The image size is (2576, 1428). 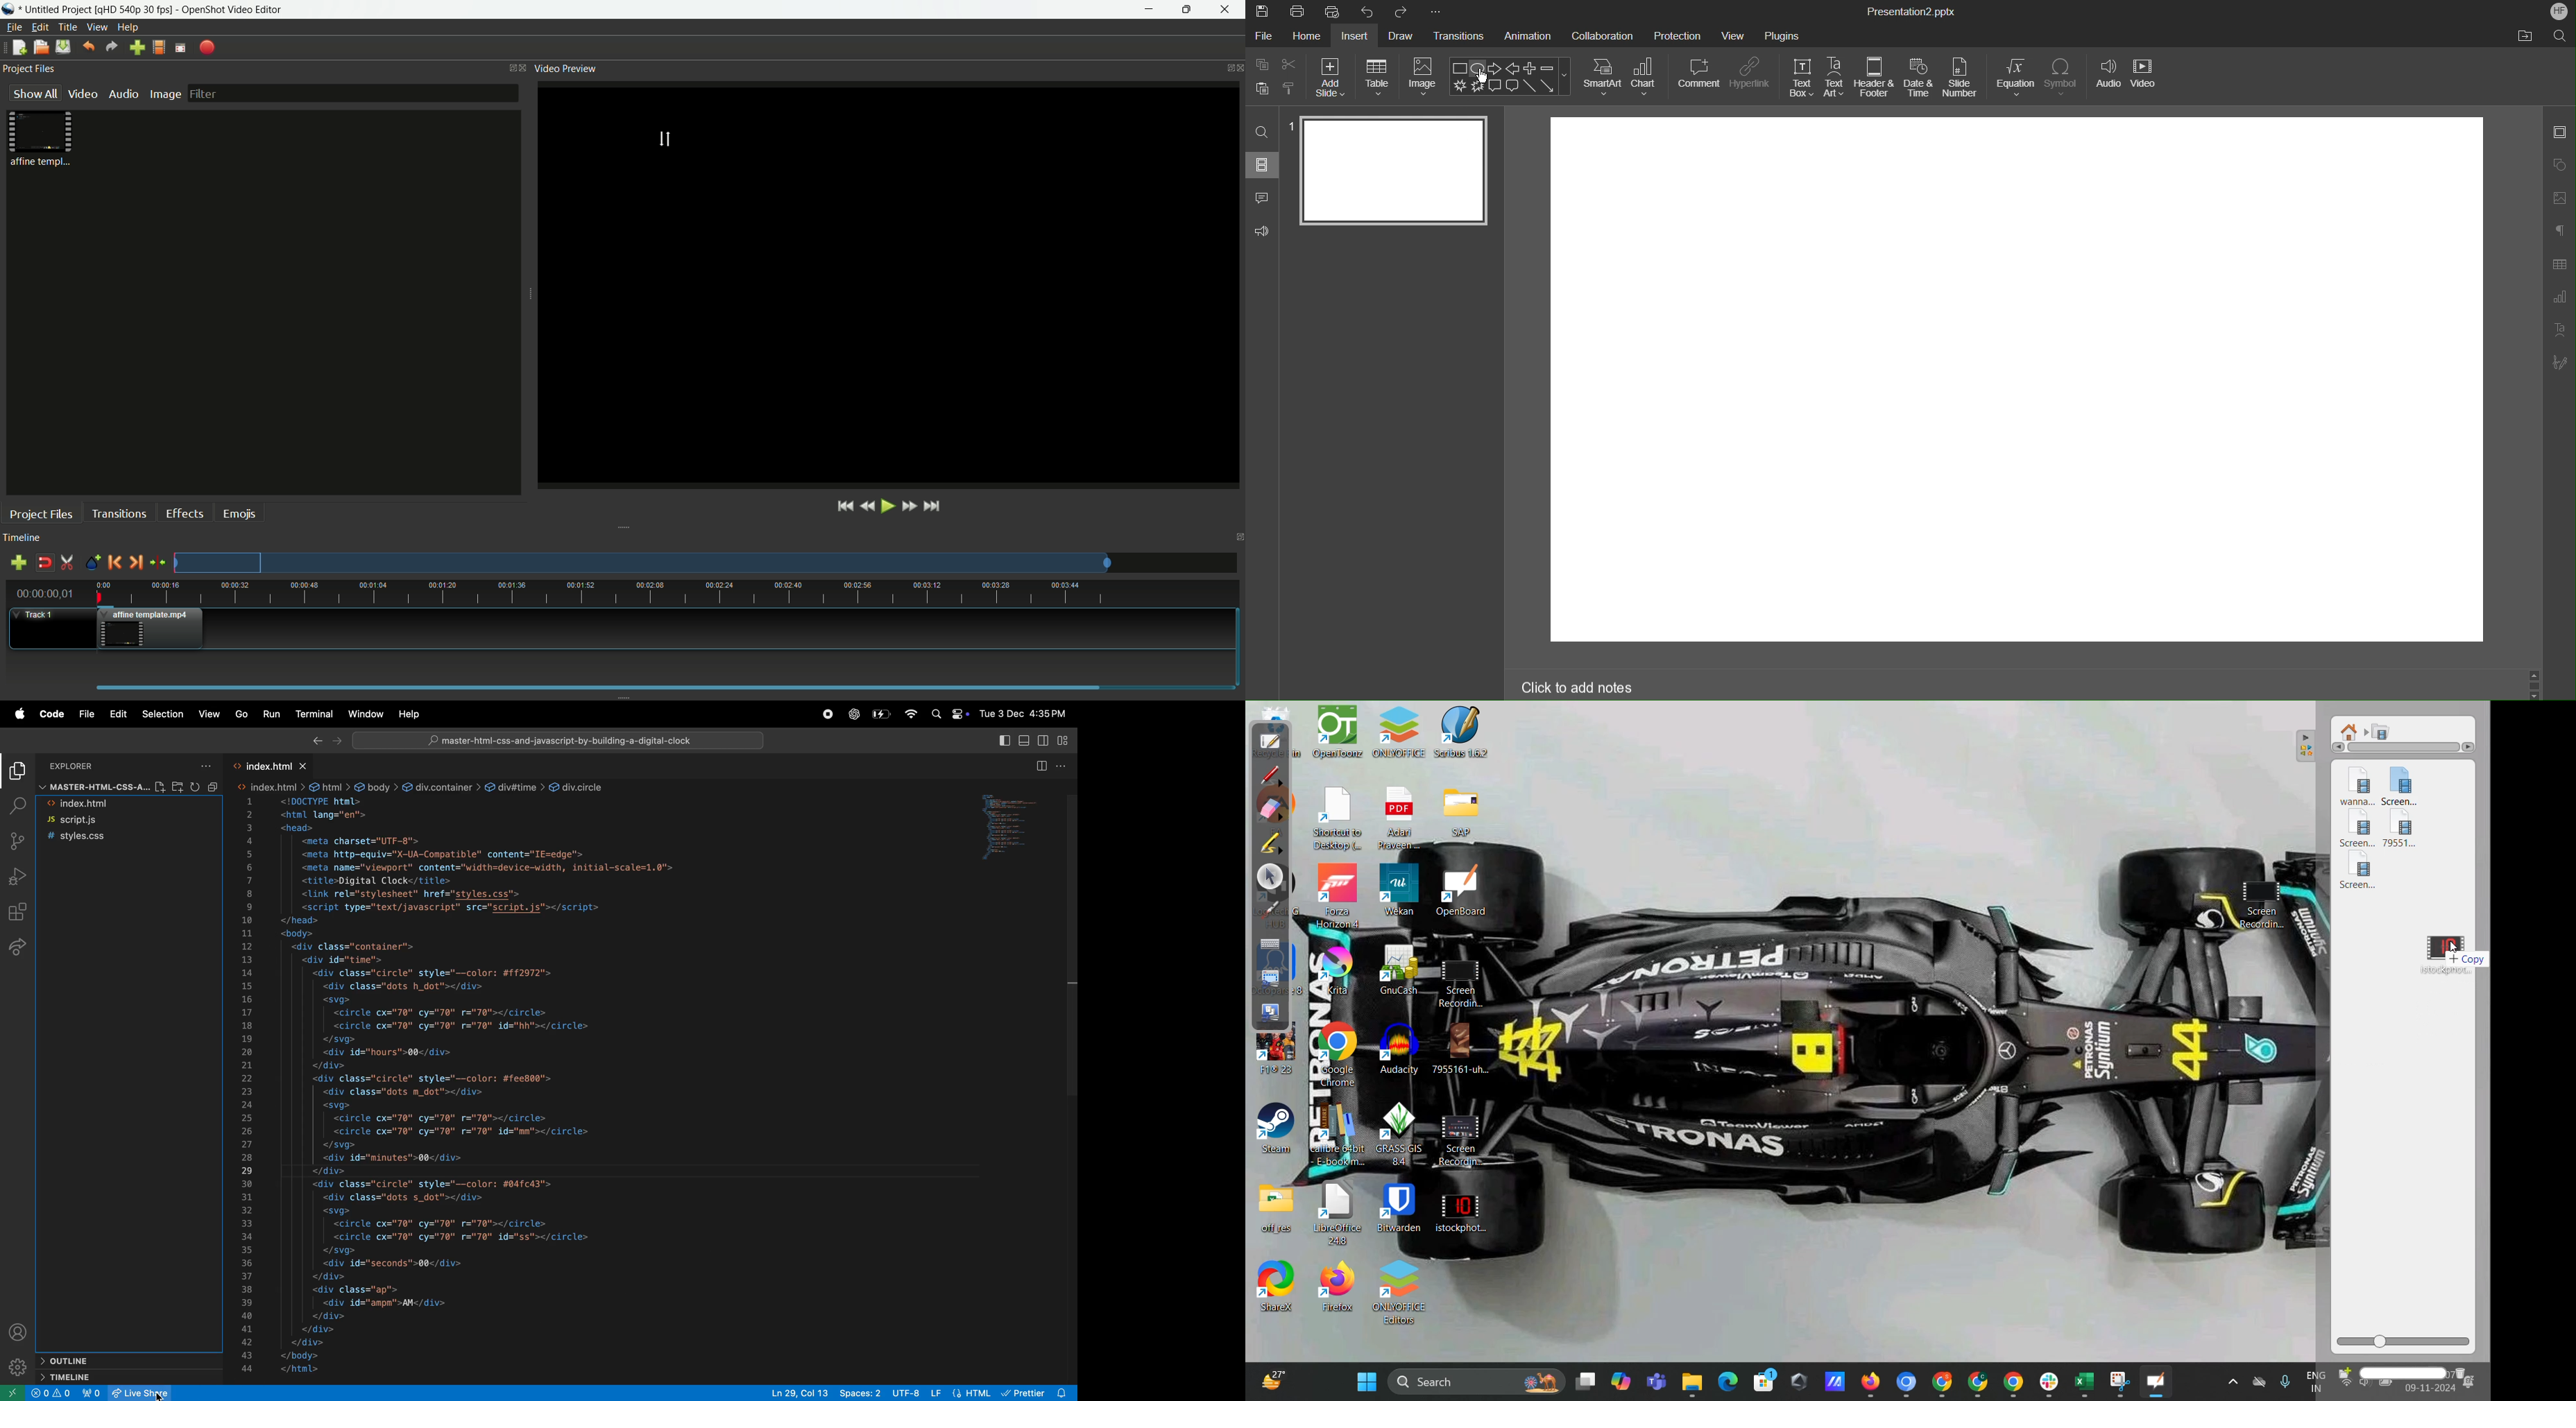 I want to click on Paragraphs, so click(x=2560, y=230).